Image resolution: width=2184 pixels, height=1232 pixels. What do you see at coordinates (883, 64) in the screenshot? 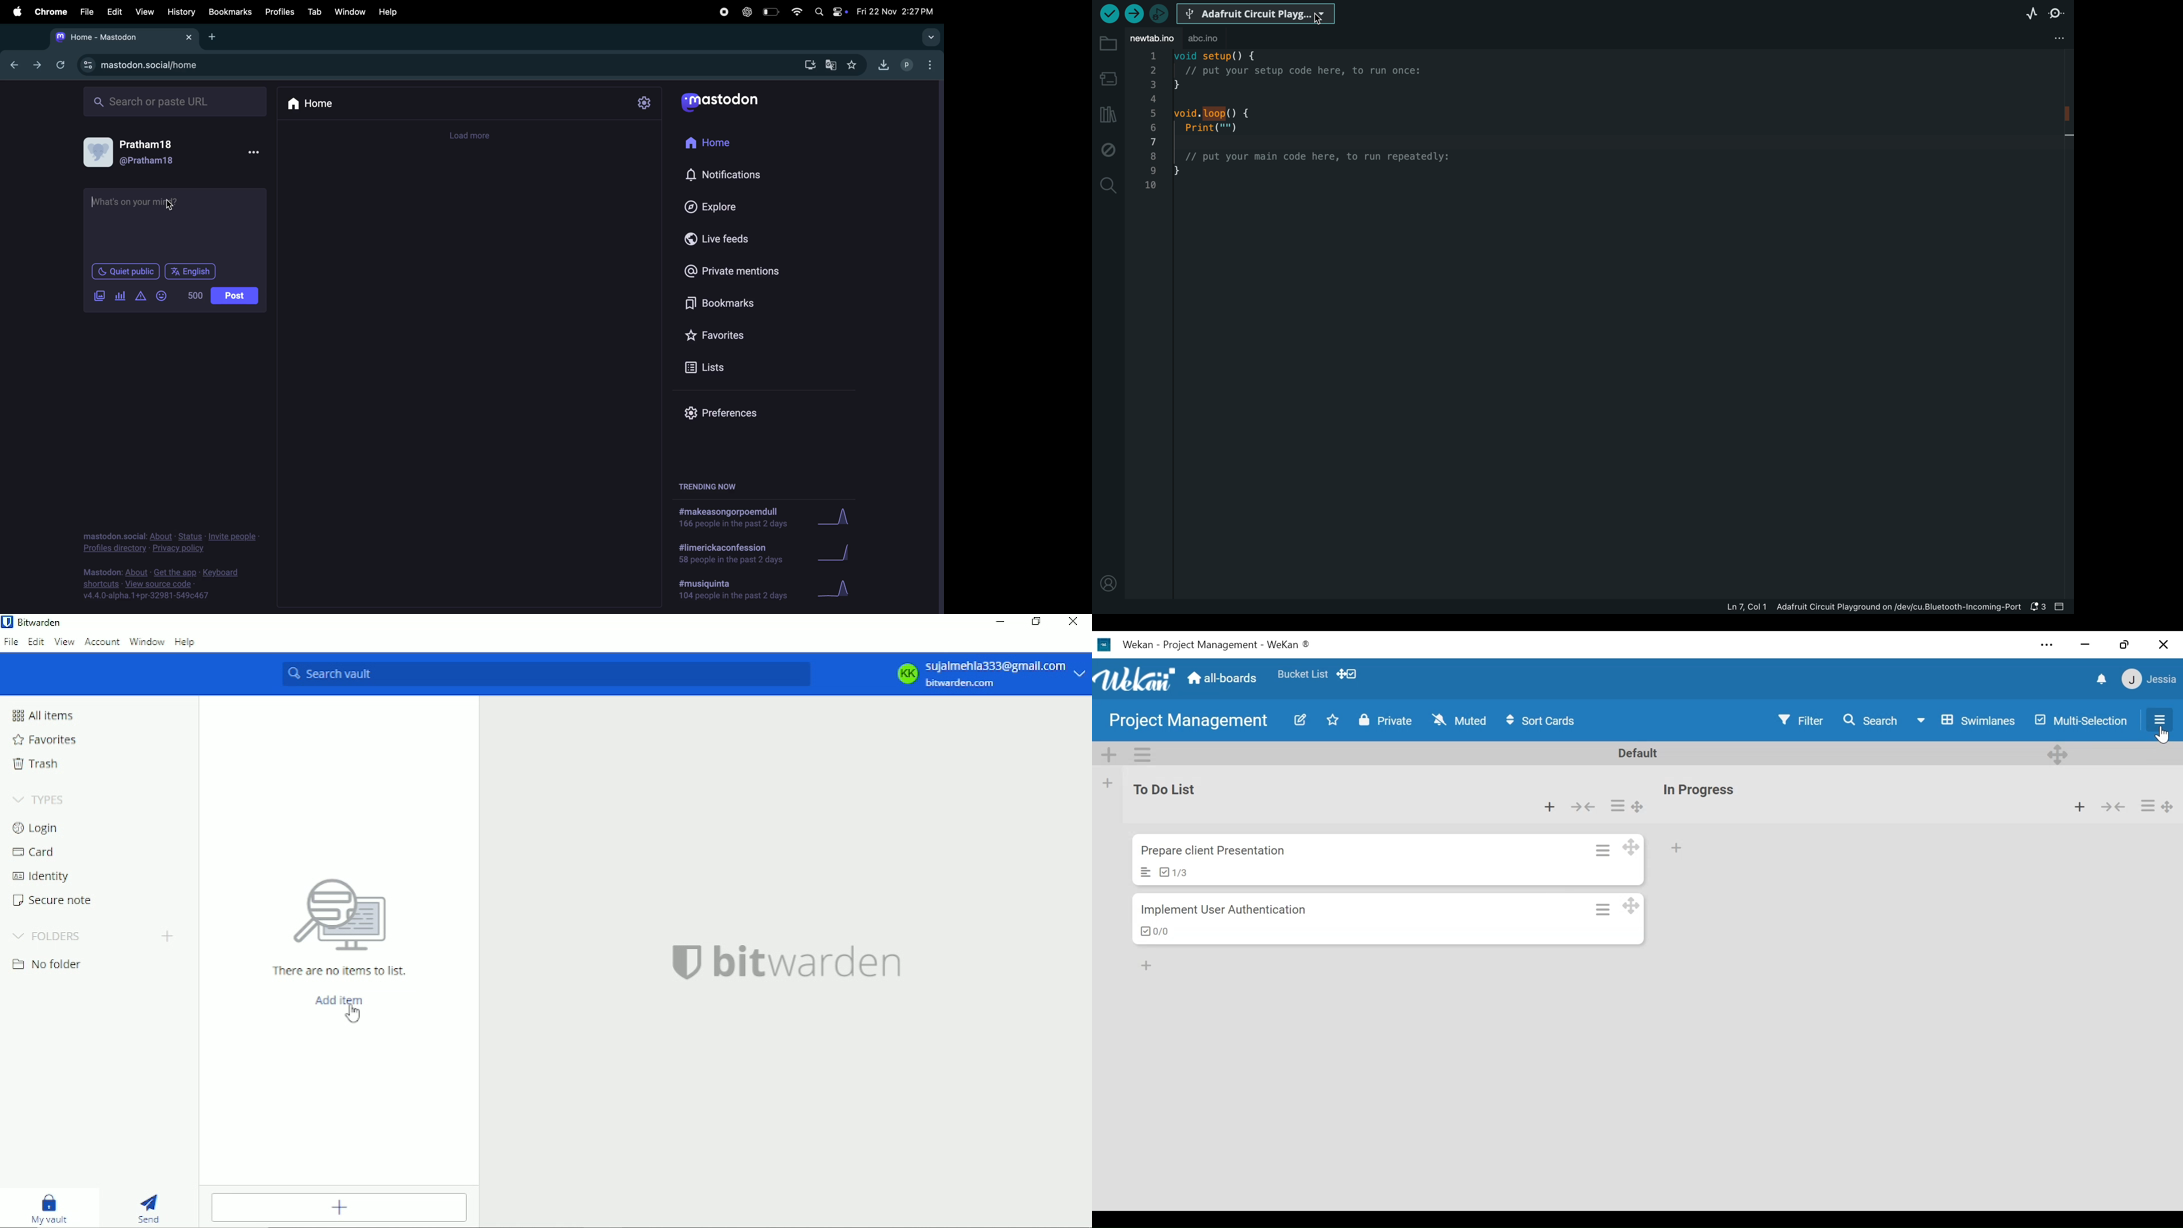
I see `downloads` at bounding box center [883, 64].